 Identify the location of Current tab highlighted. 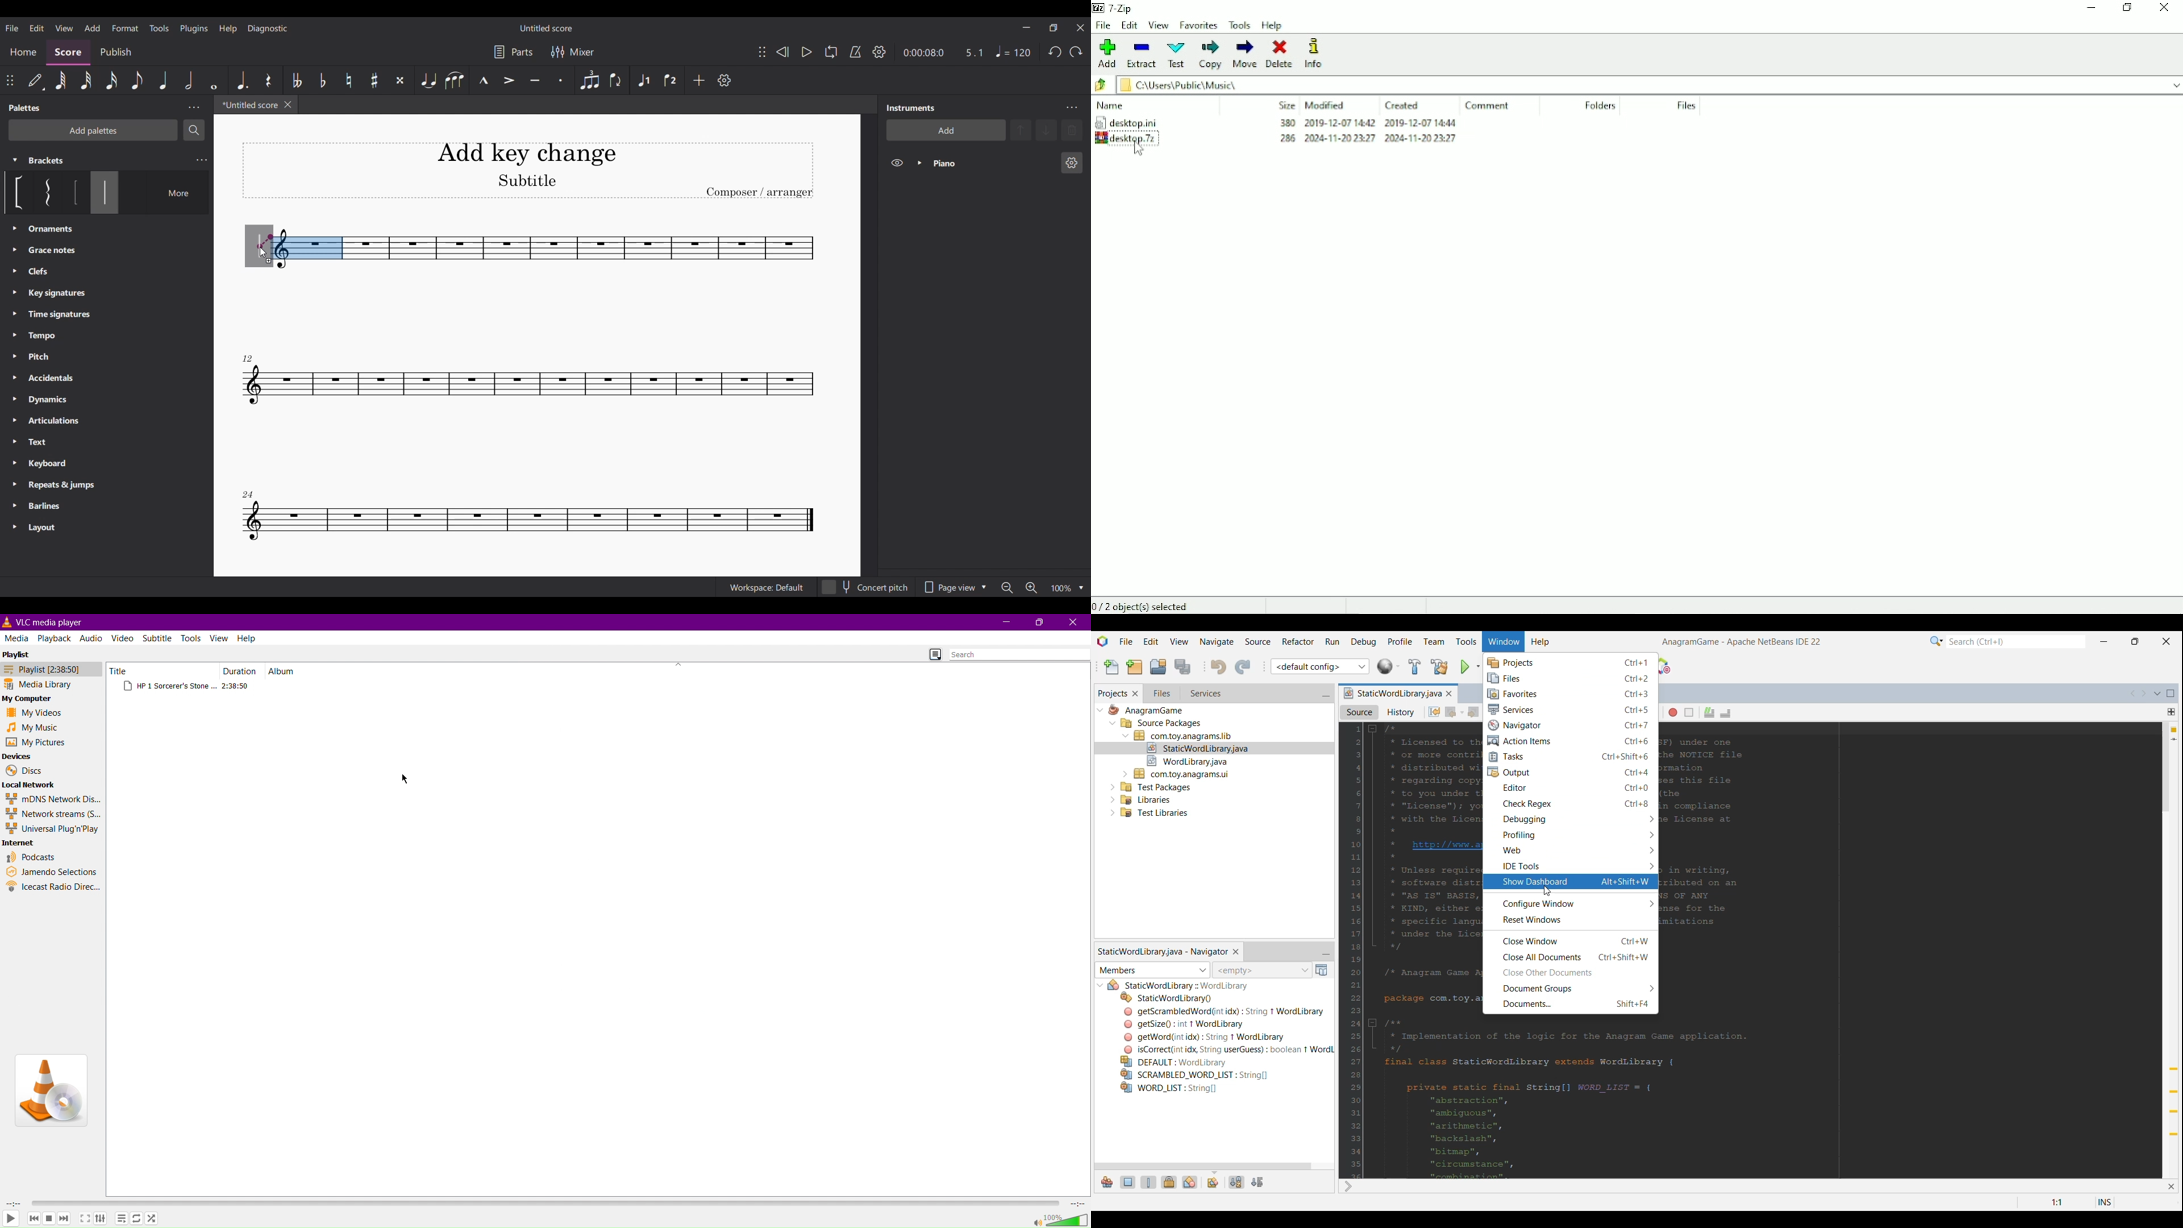
(1391, 692).